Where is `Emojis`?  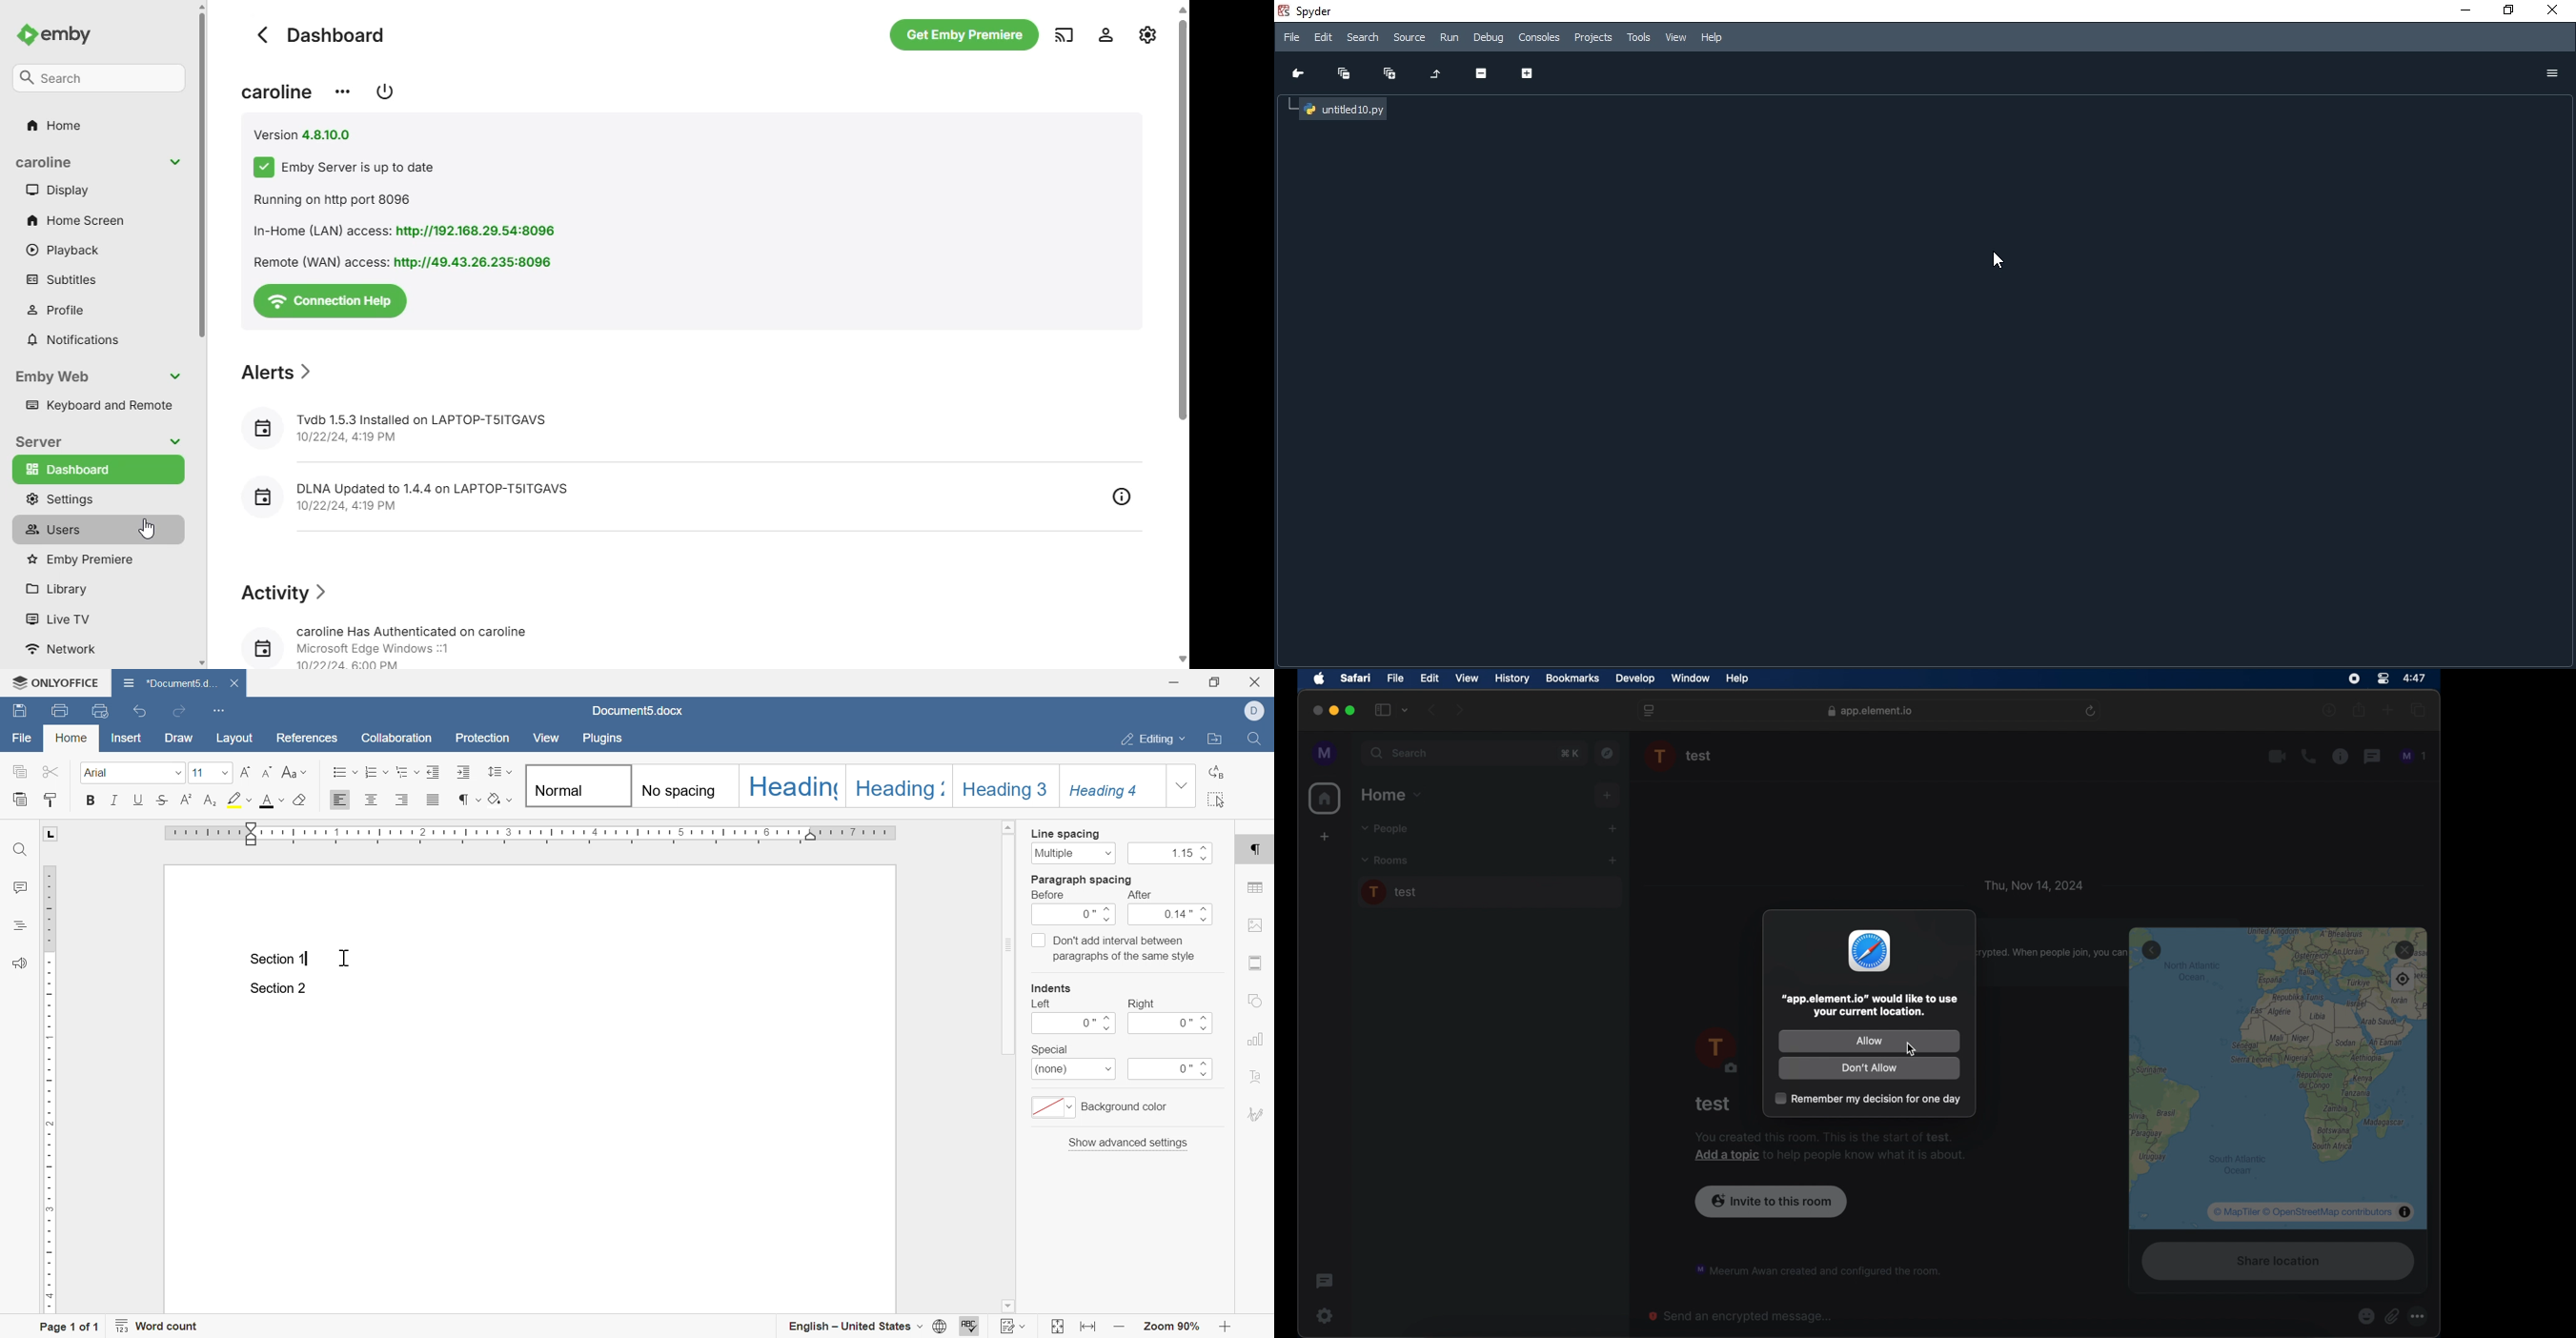
Emojis is located at coordinates (2366, 1316).